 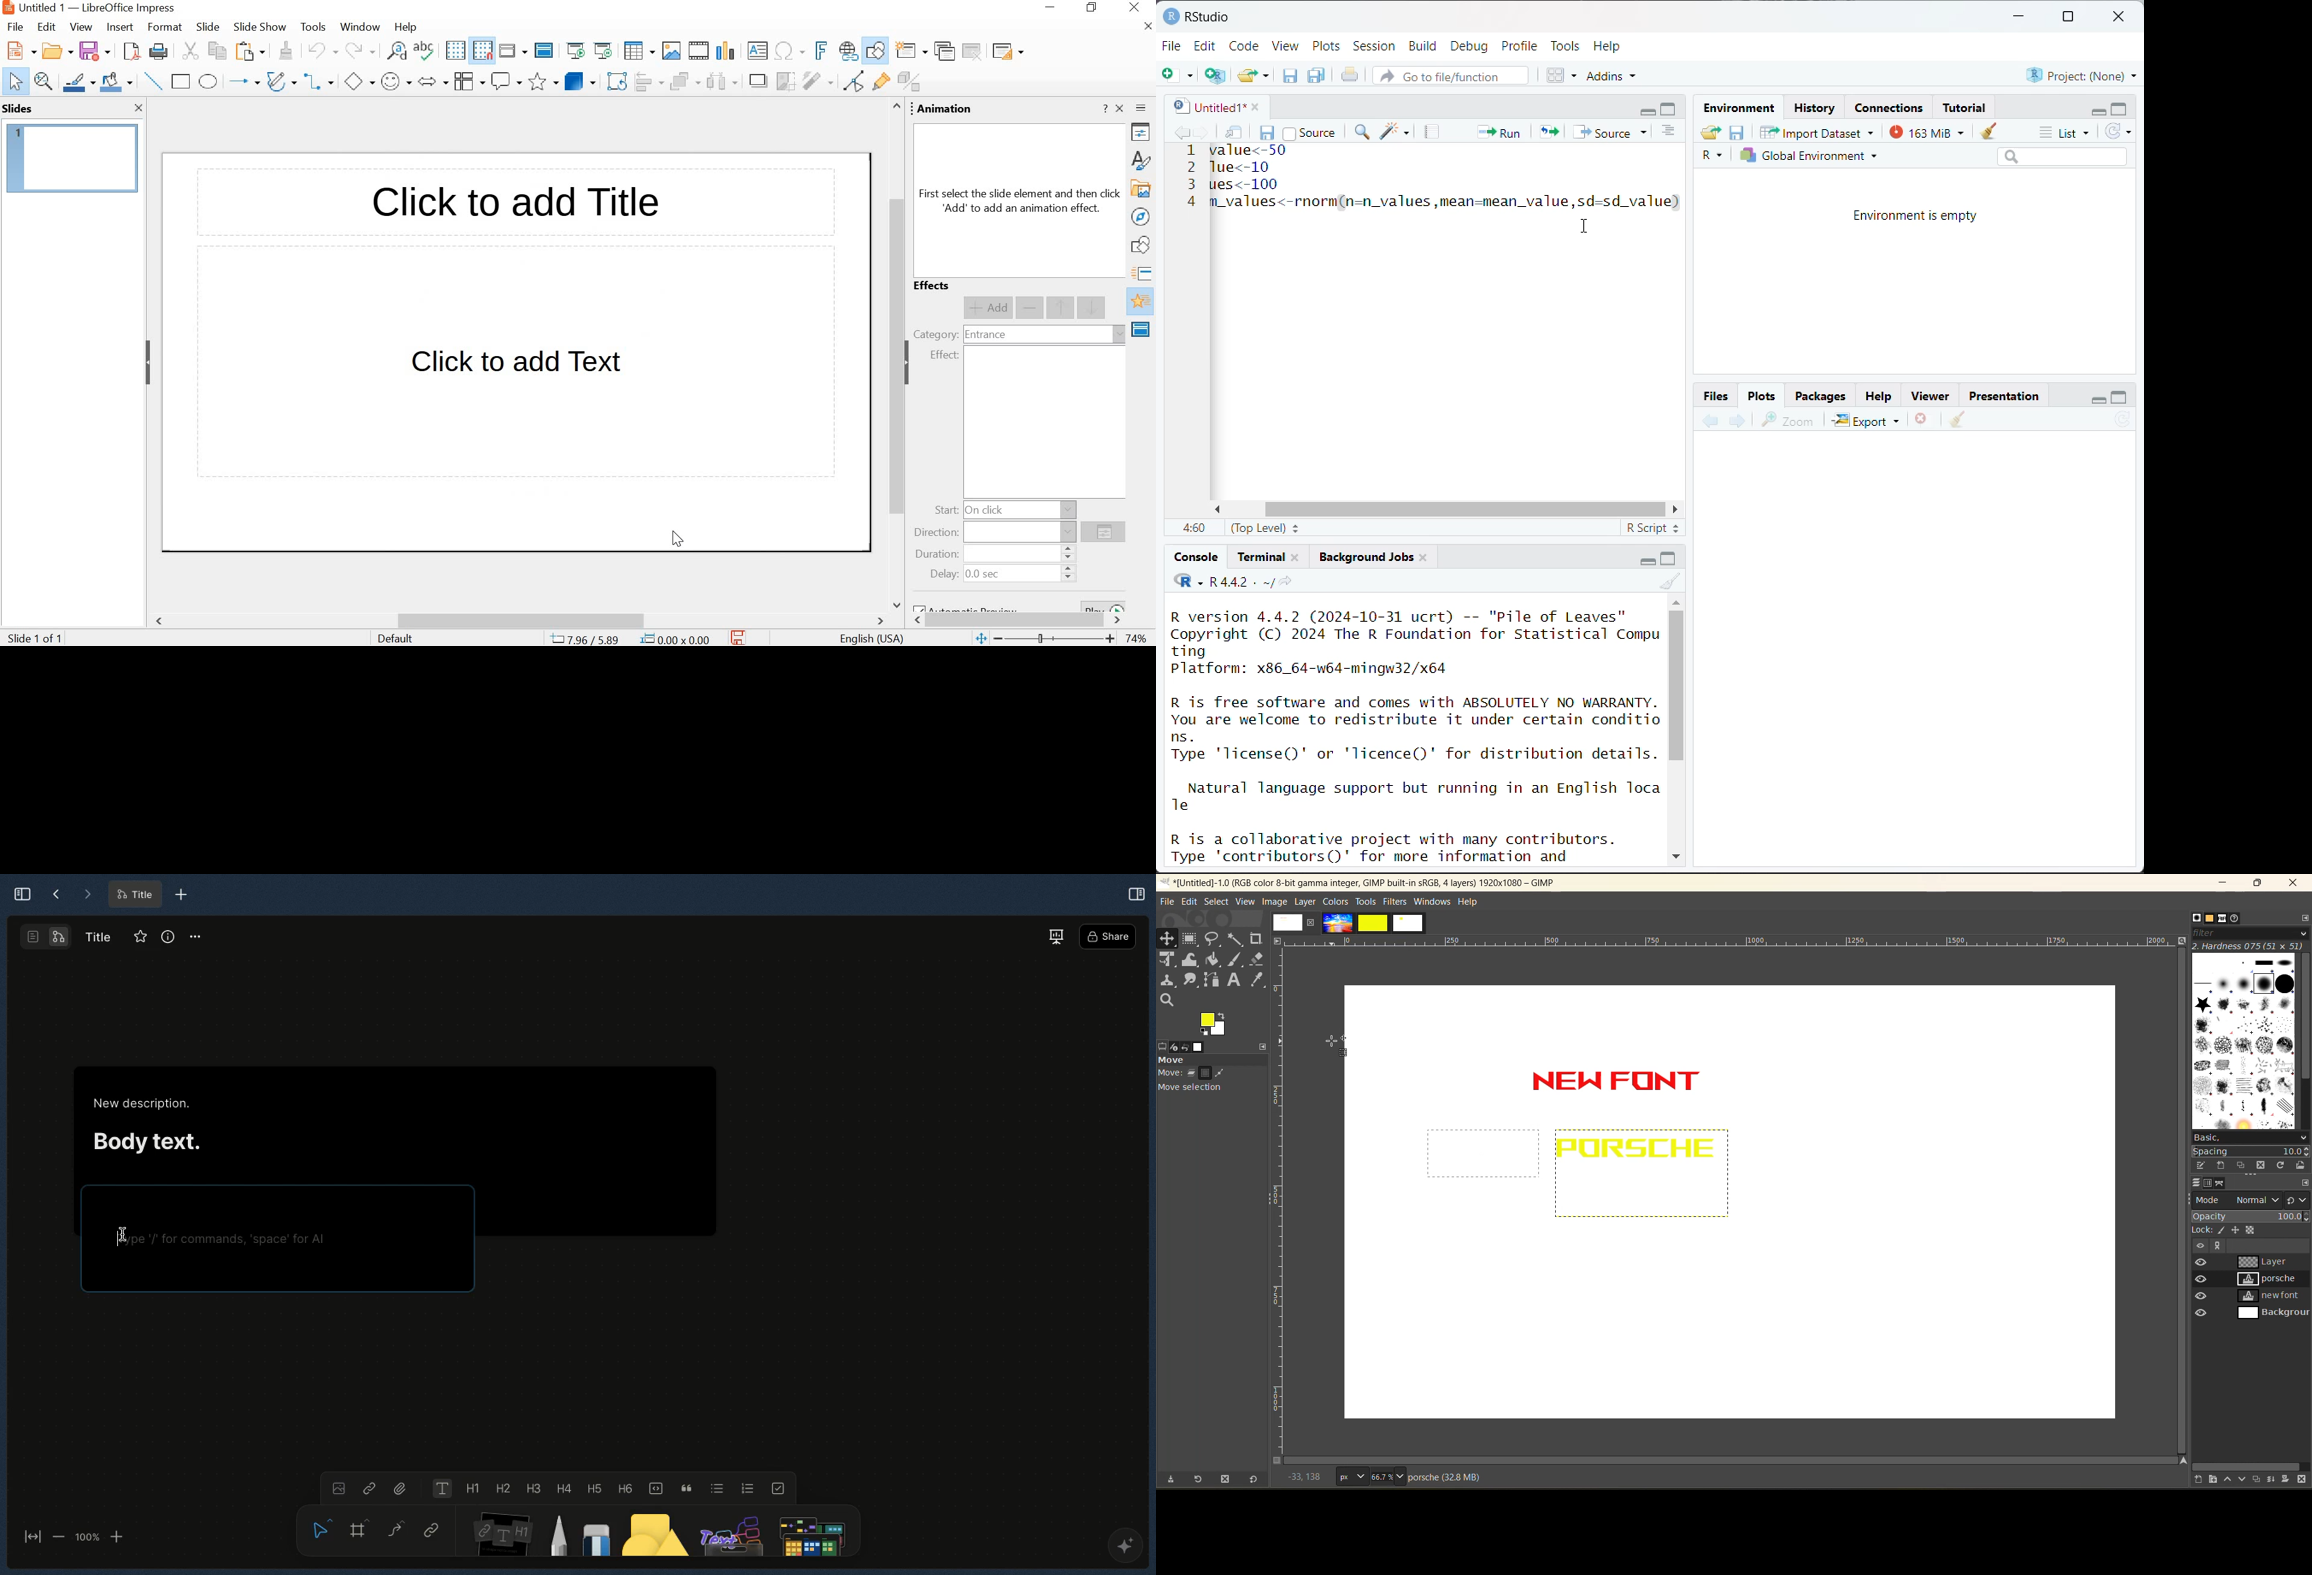 What do you see at coordinates (944, 575) in the screenshot?
I see `delay` at bounding box center [944, 575].